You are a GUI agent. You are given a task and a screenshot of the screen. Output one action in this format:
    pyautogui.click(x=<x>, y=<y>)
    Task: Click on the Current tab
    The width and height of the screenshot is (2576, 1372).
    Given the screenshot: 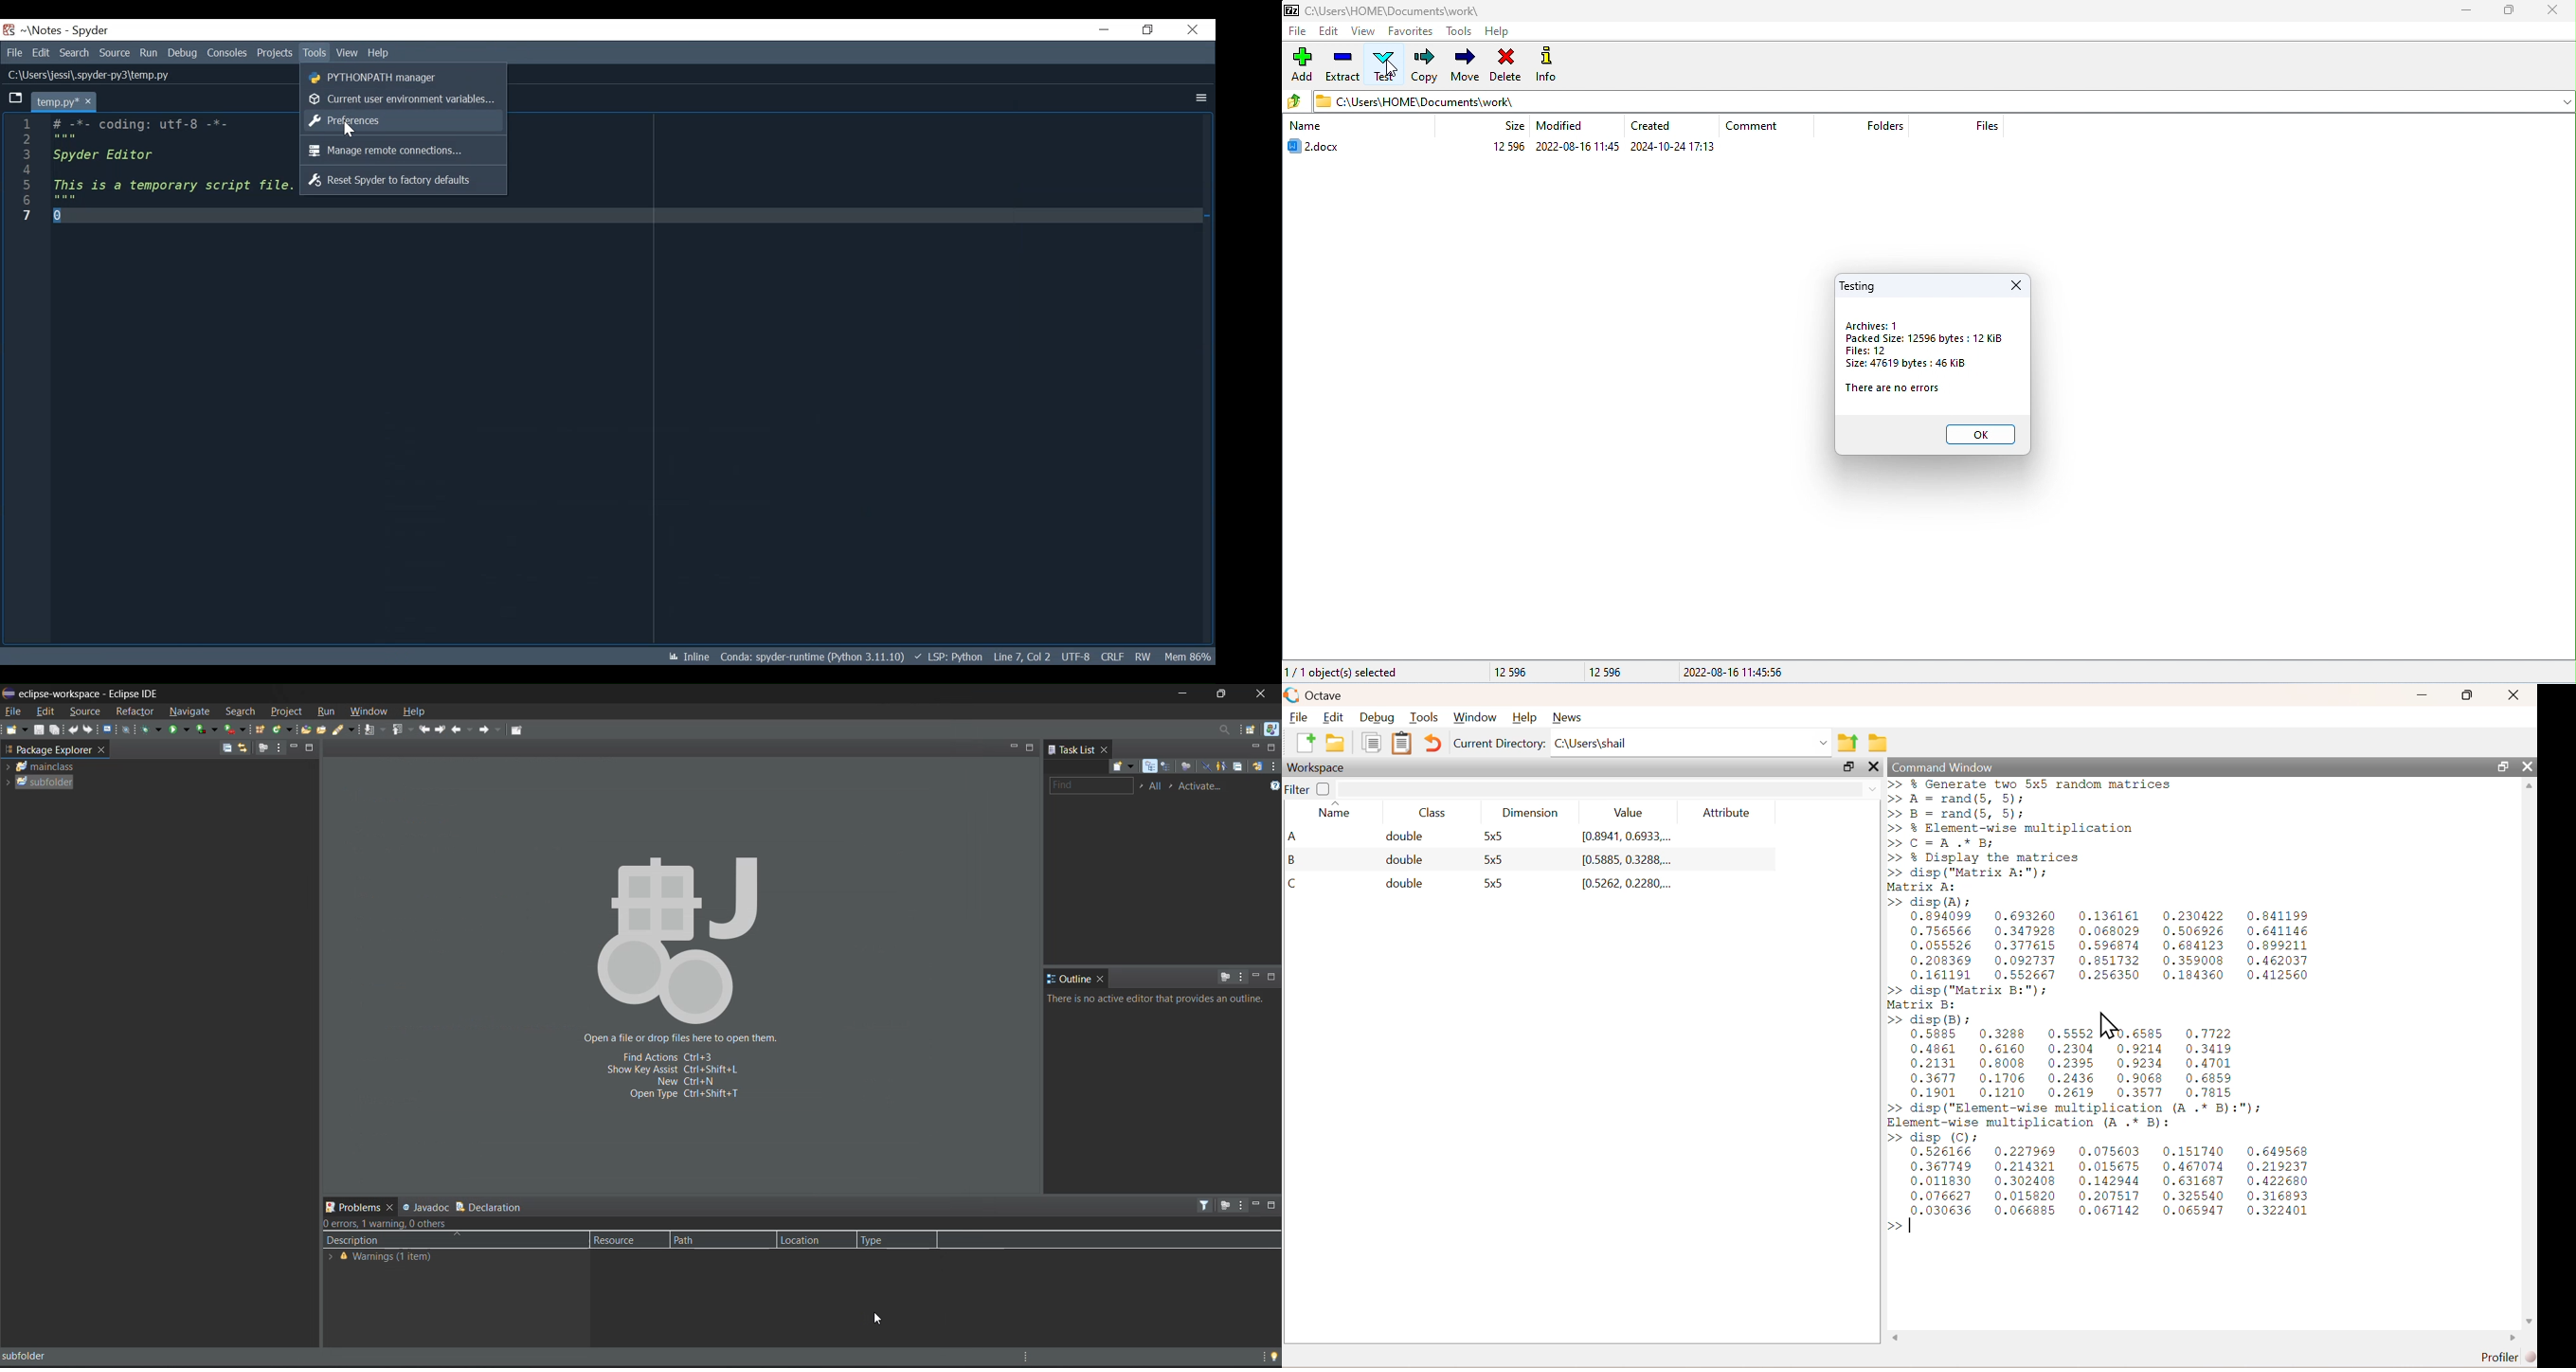 What is the action you would take?
    pyautogui.click(x=61, y=102)
    